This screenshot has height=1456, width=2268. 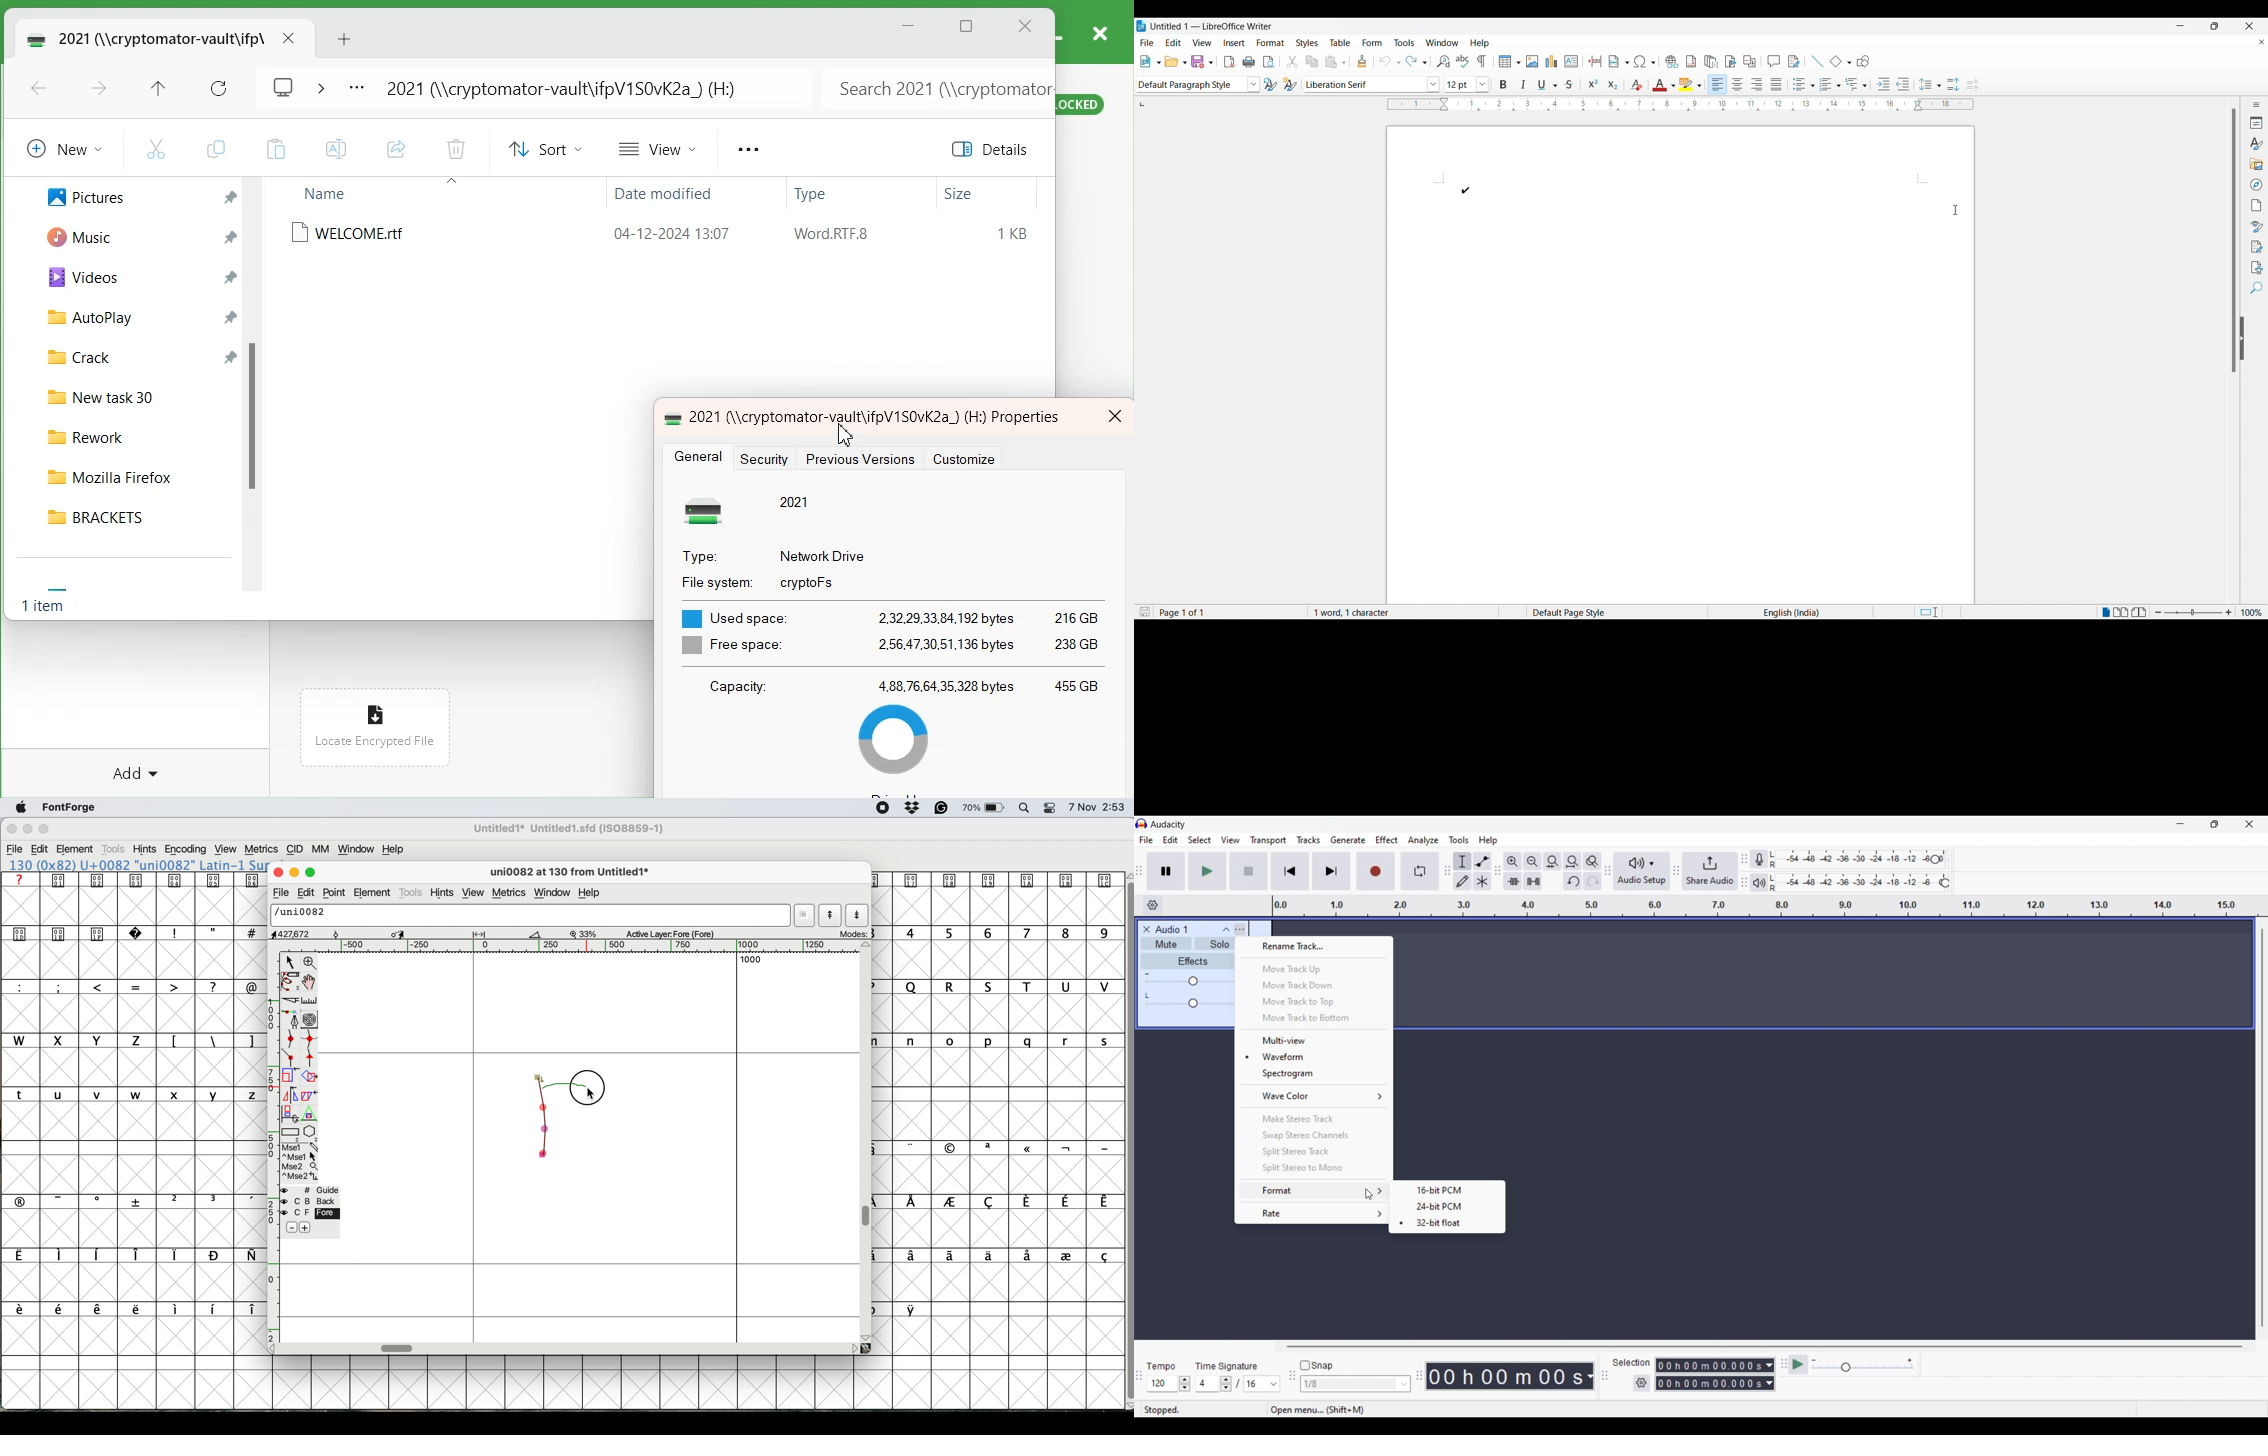 What do you see at coordinates (156, 148) in the screenshot?
I see `Cut` at bounding box center [156, 148].